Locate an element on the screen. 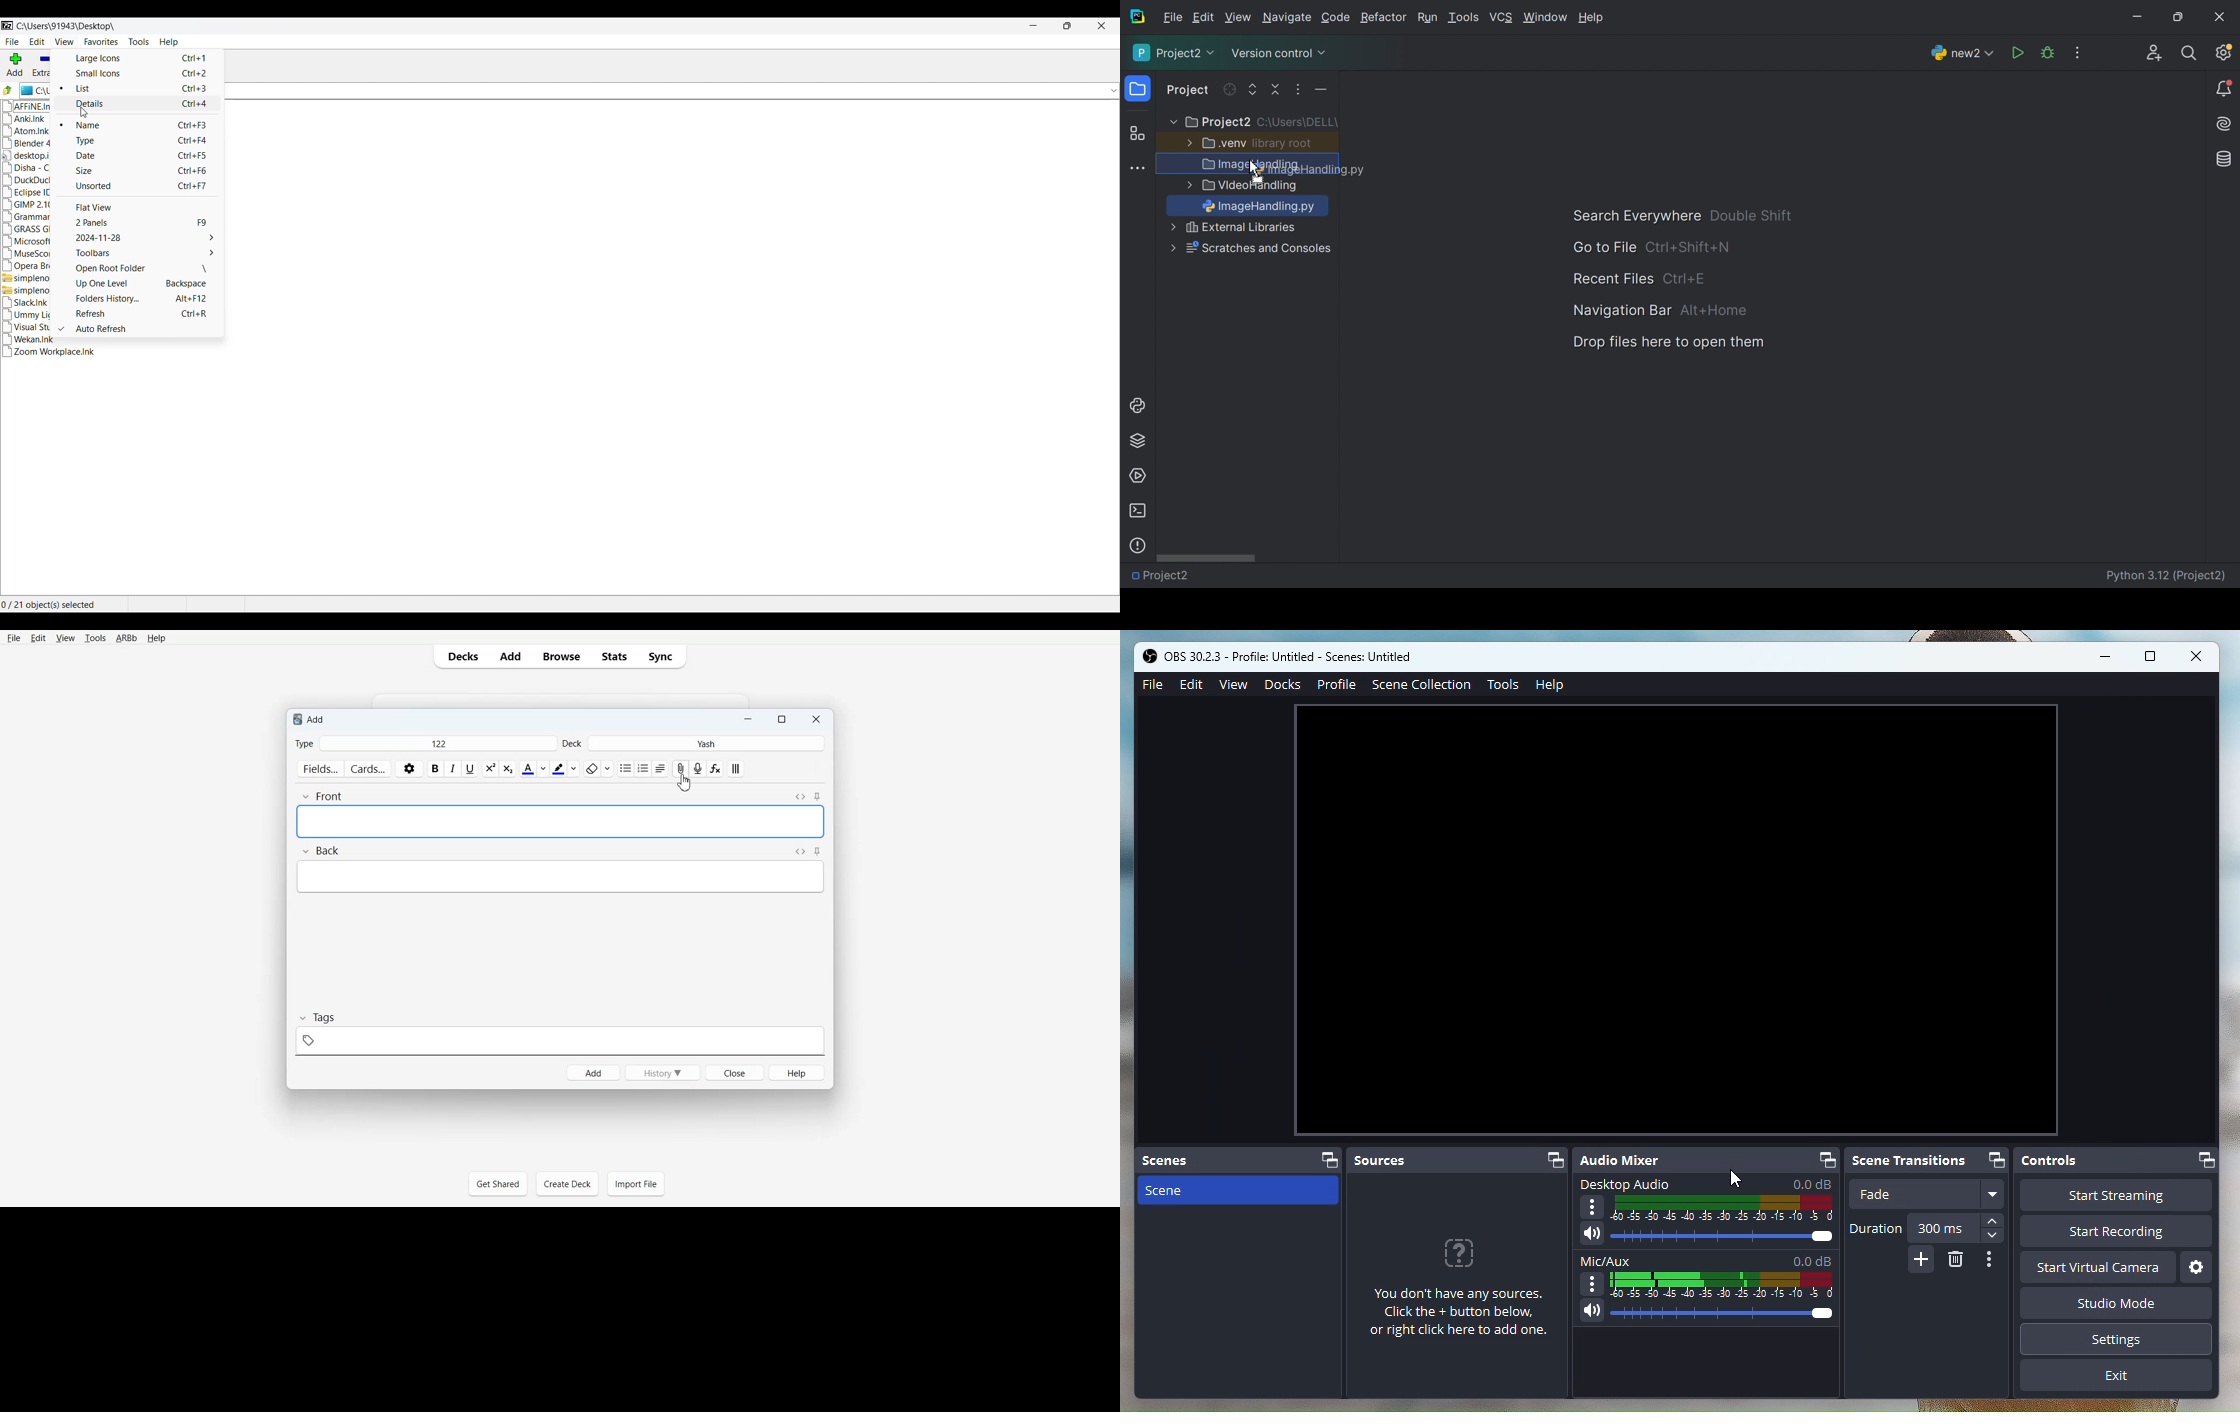 The height and width of the screenshot is (1428, 2240). .venv is located at coordinates (1224, 144).